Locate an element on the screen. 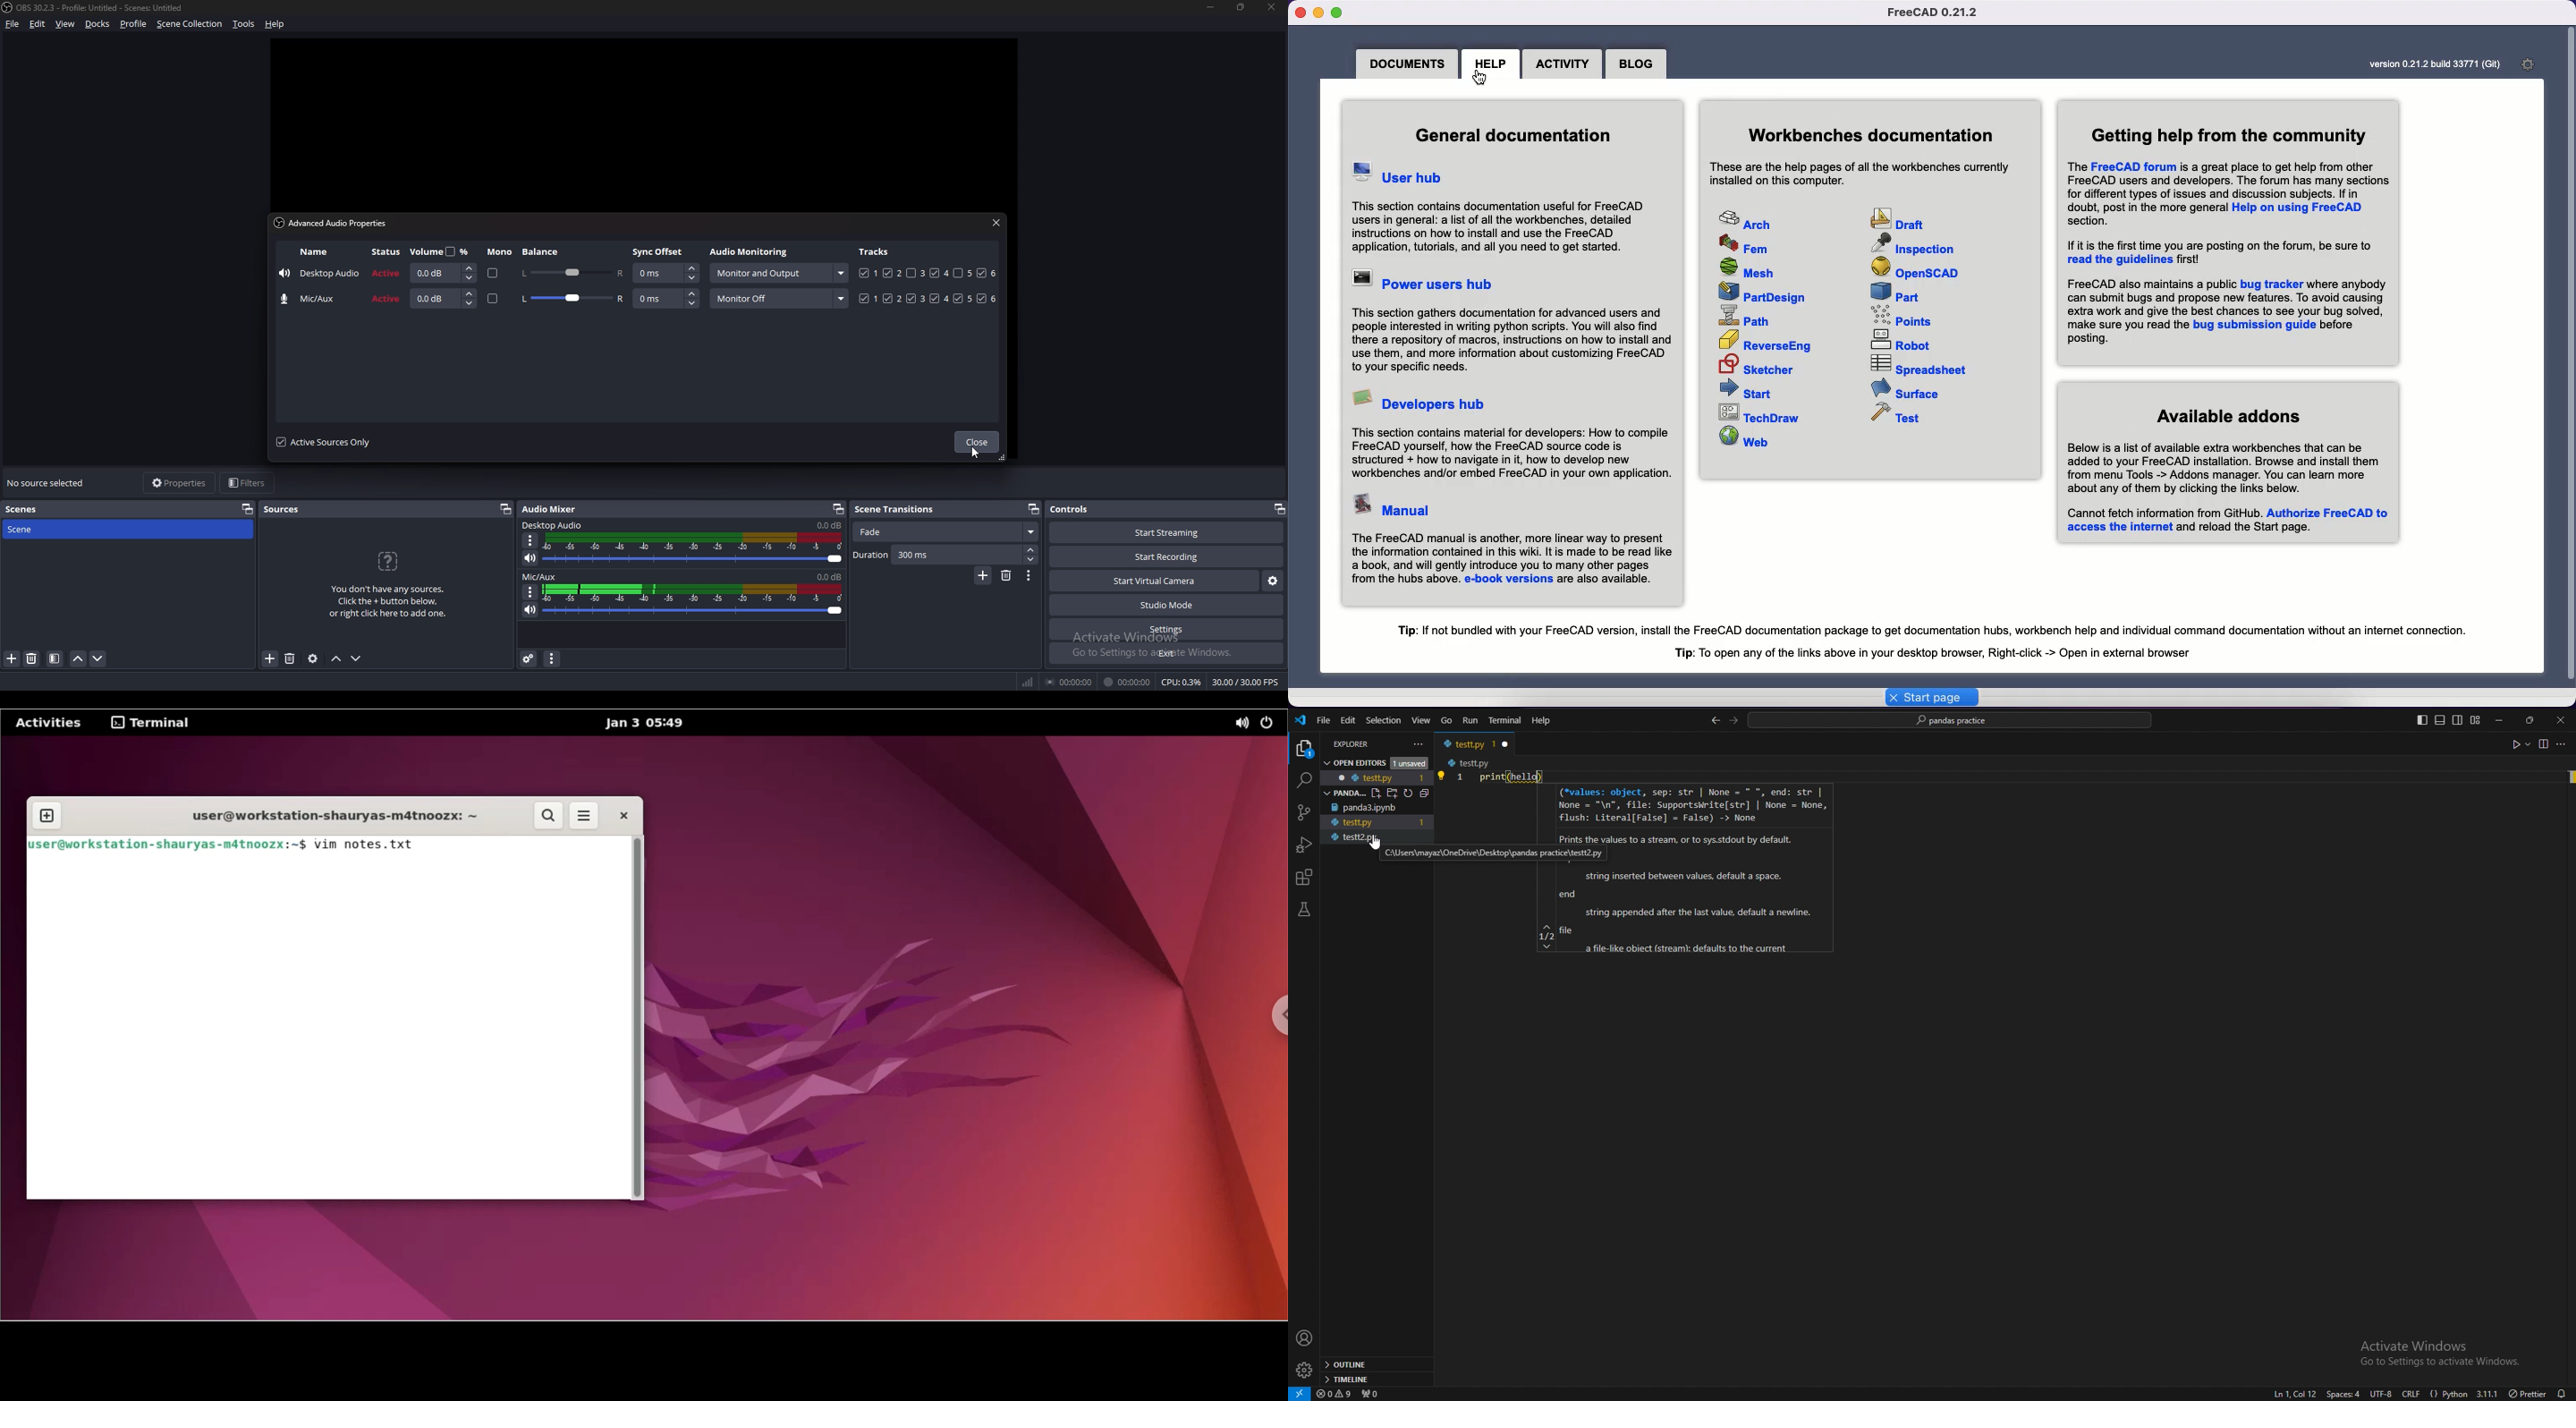  active is located at coordinates (388, 272).